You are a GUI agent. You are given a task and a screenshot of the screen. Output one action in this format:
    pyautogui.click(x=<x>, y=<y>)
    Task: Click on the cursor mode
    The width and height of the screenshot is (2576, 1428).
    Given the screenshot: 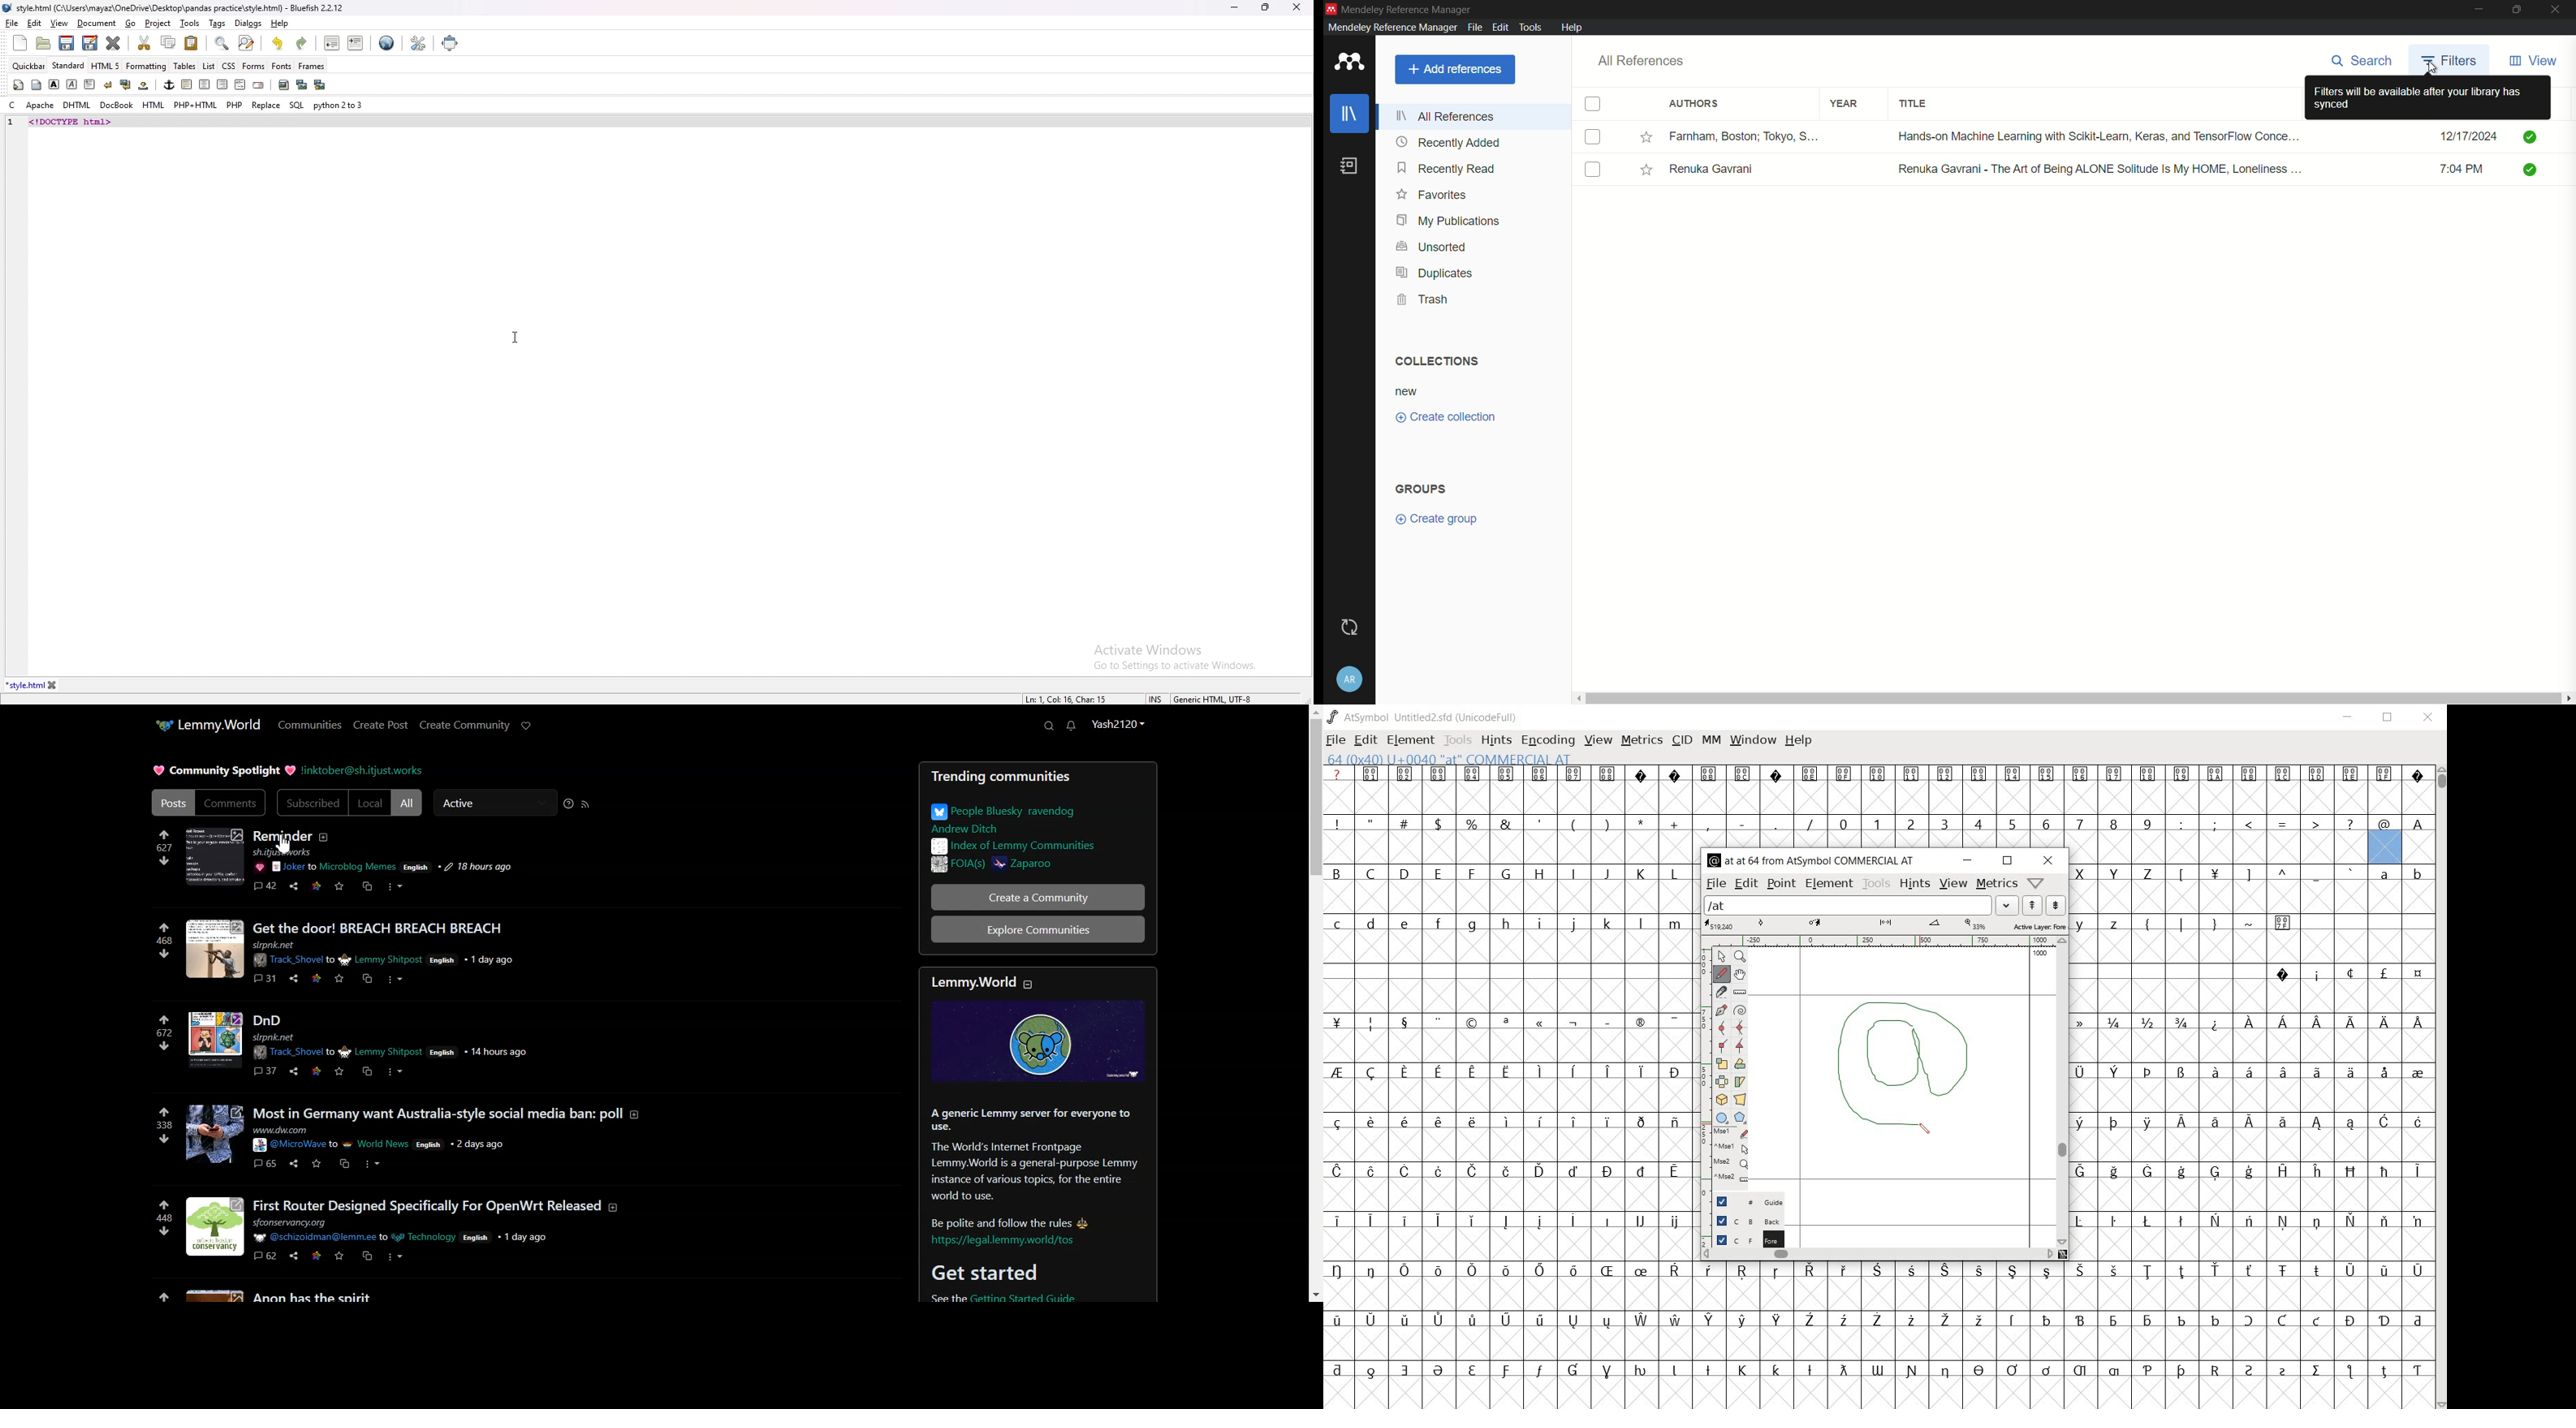 What is the action you would take?
    pyautogui.click(x=1156, y=698)
    